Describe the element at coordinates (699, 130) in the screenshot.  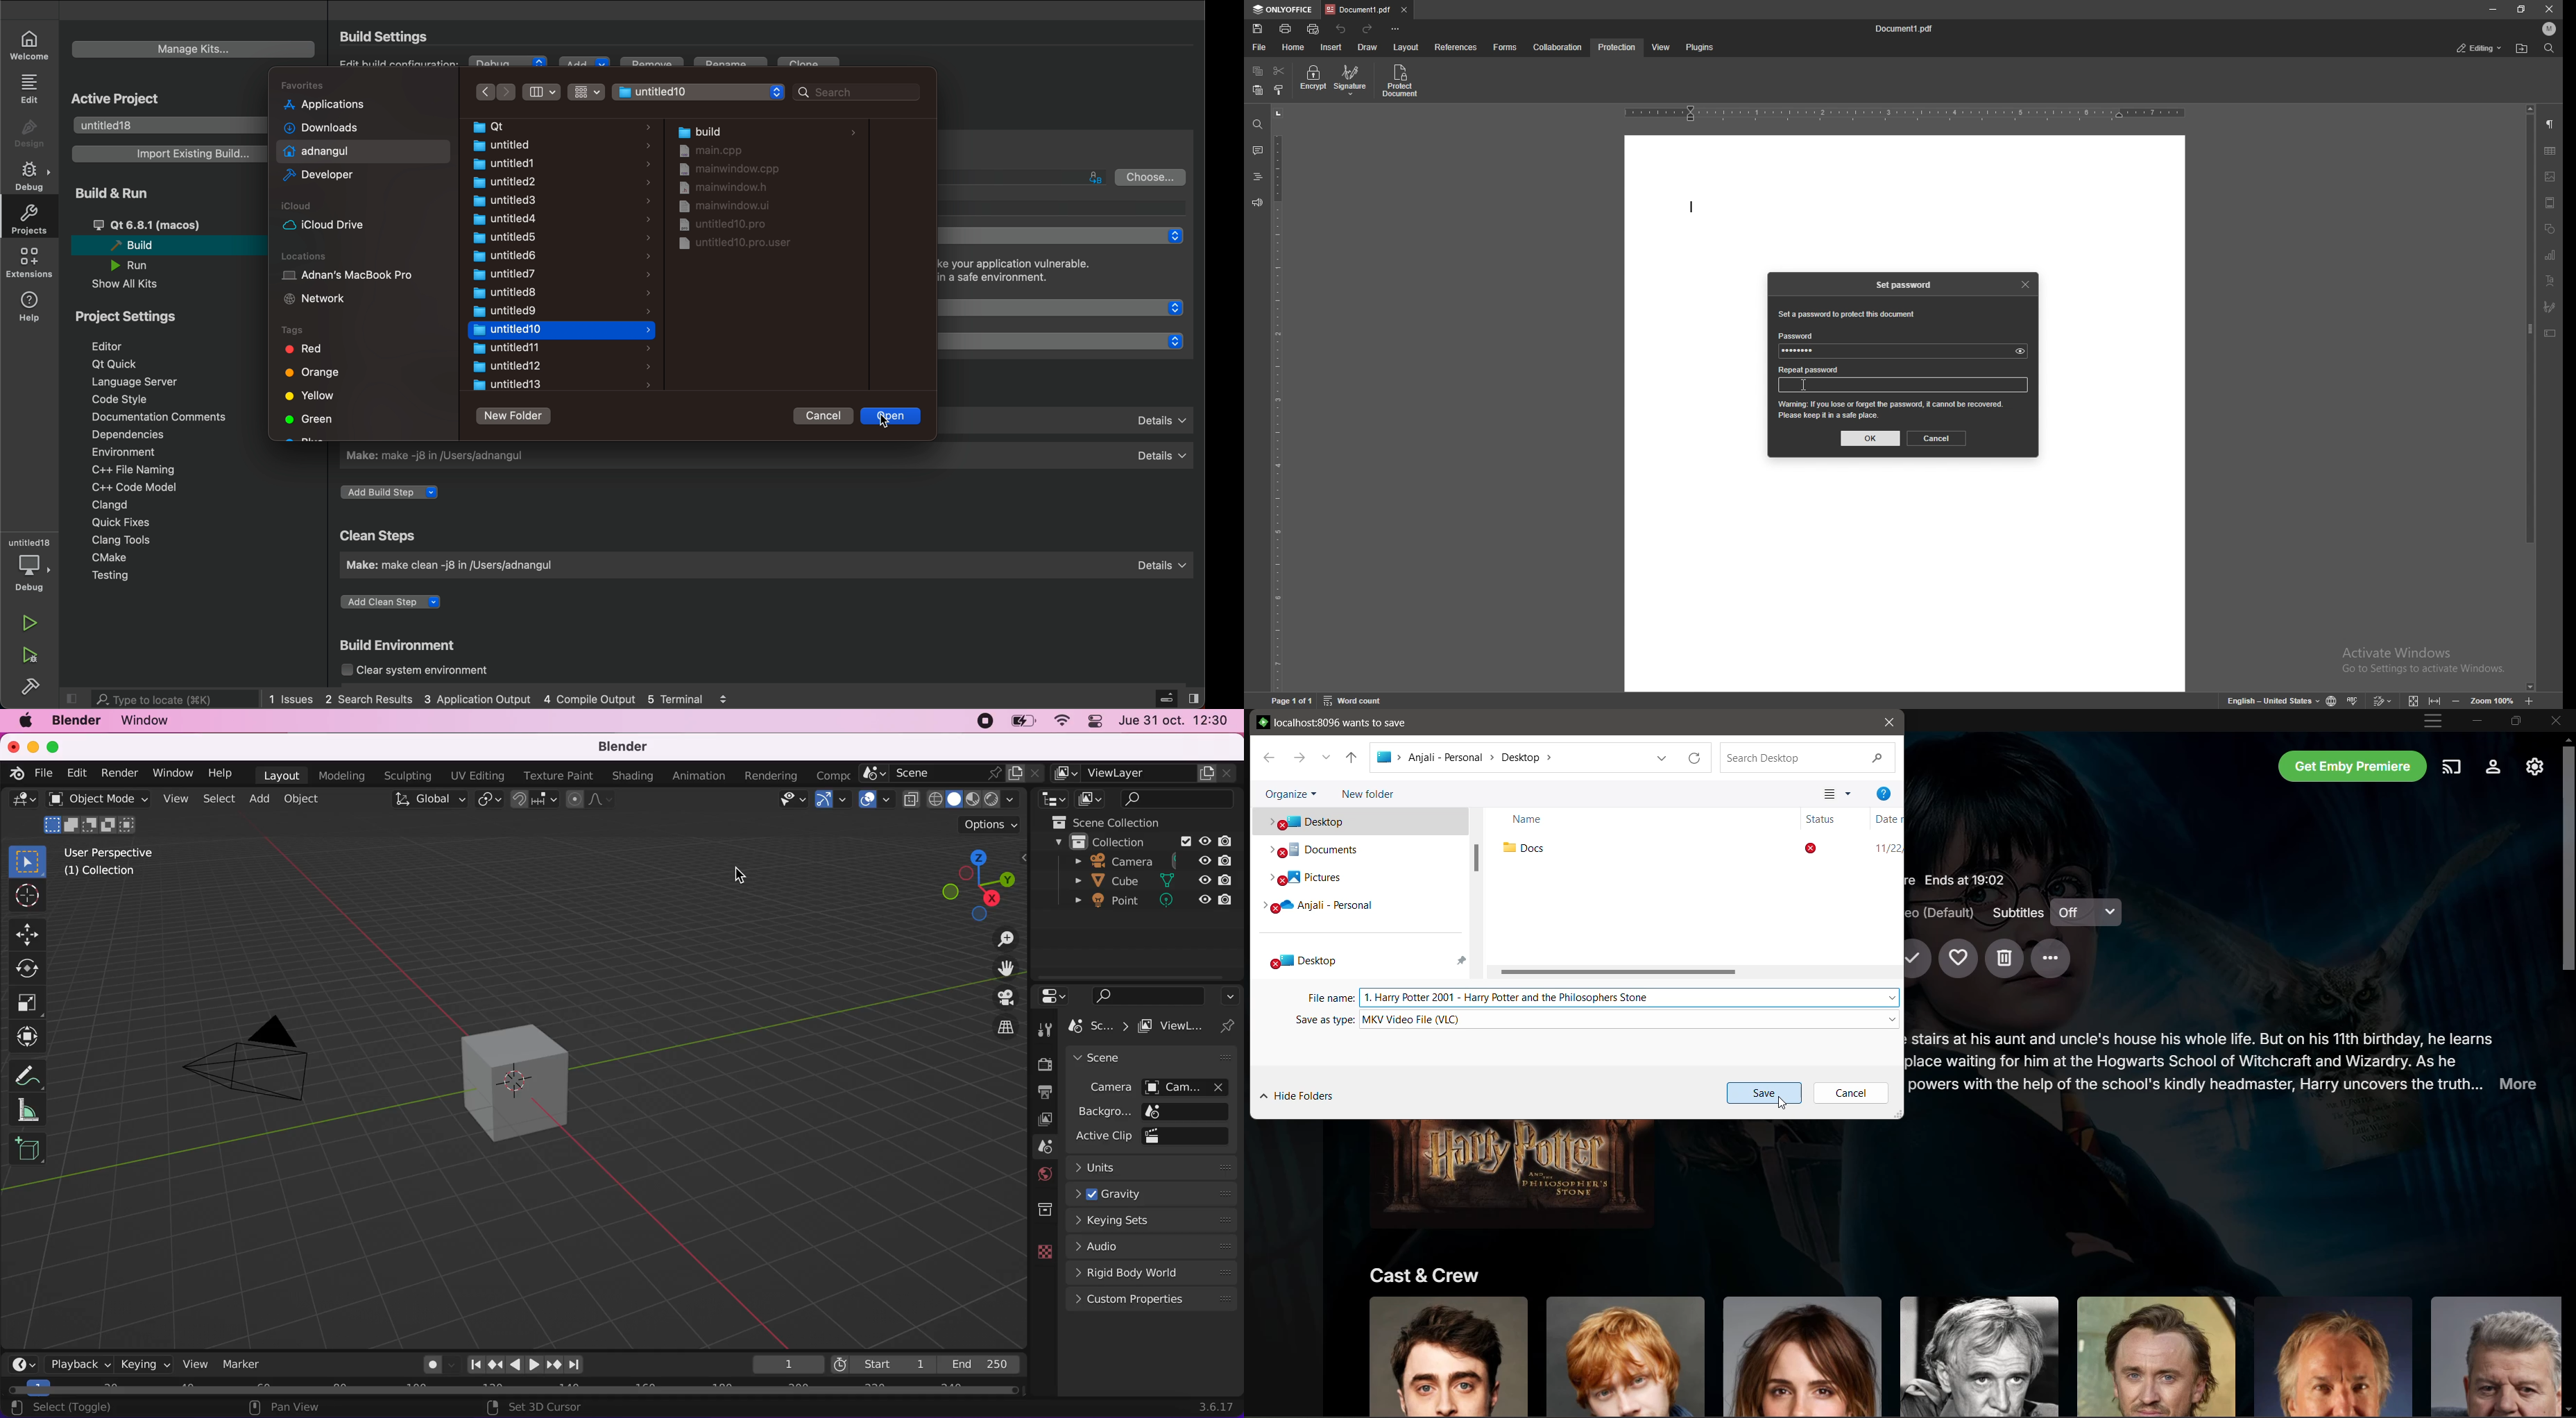
I see `build` at that location.